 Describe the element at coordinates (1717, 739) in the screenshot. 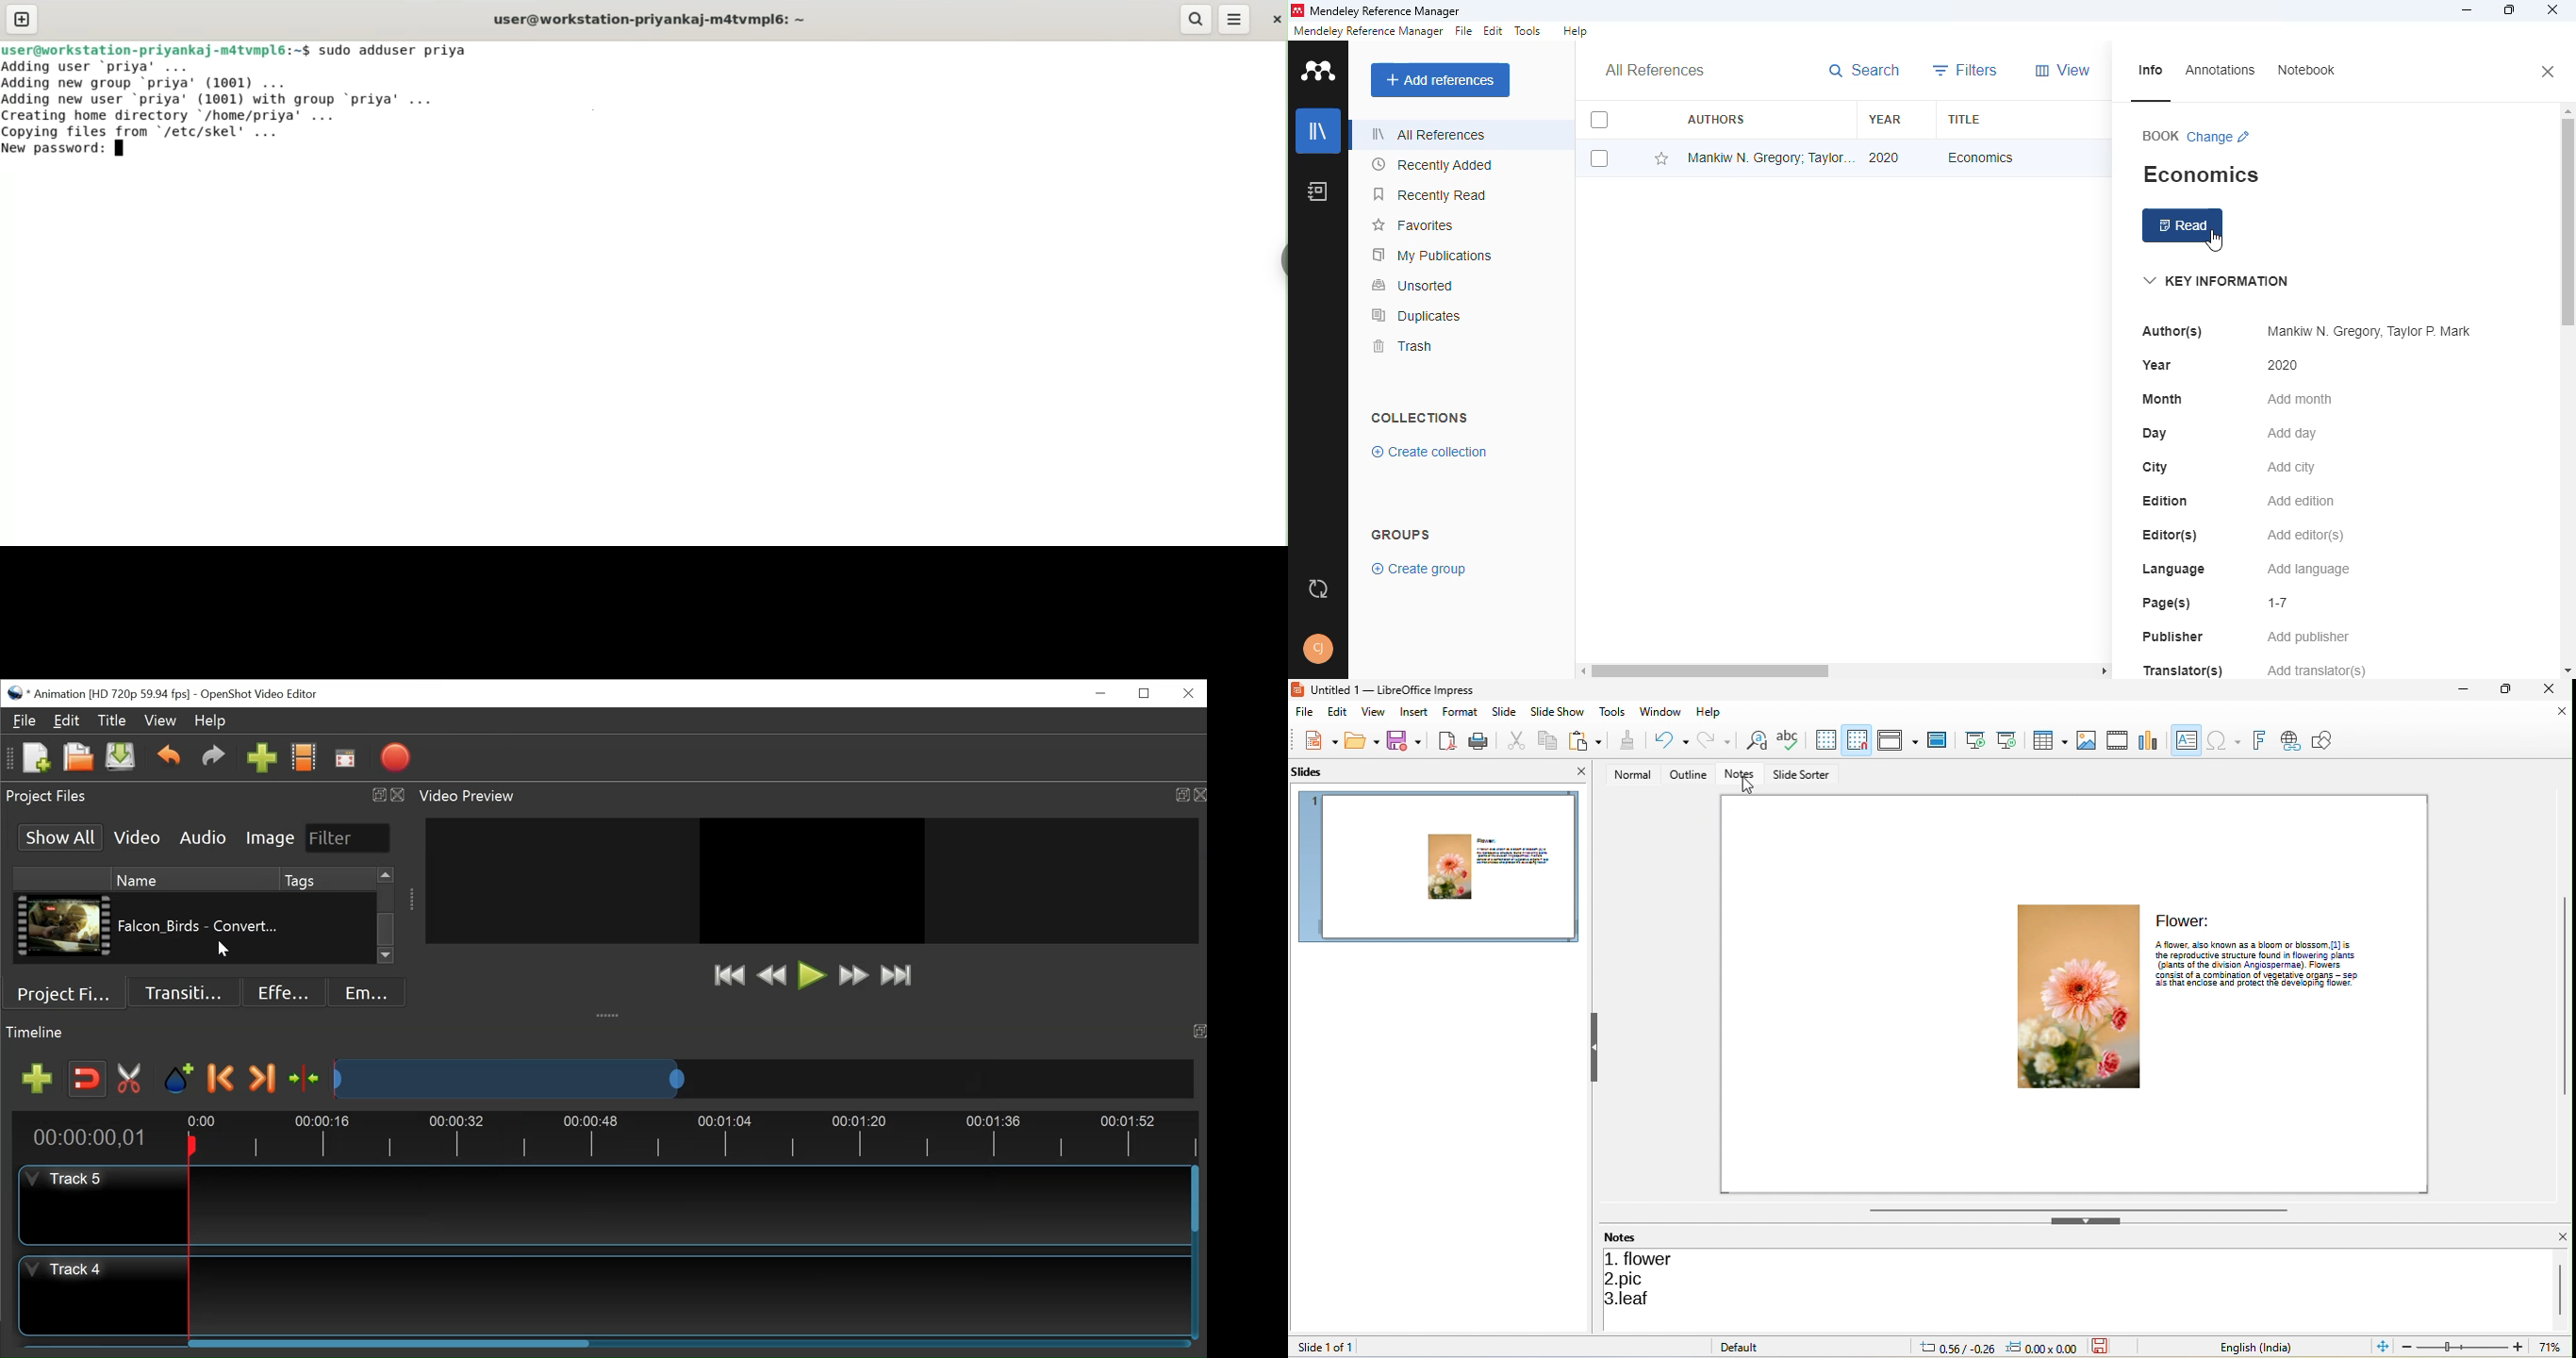

I see `redo` at that location.